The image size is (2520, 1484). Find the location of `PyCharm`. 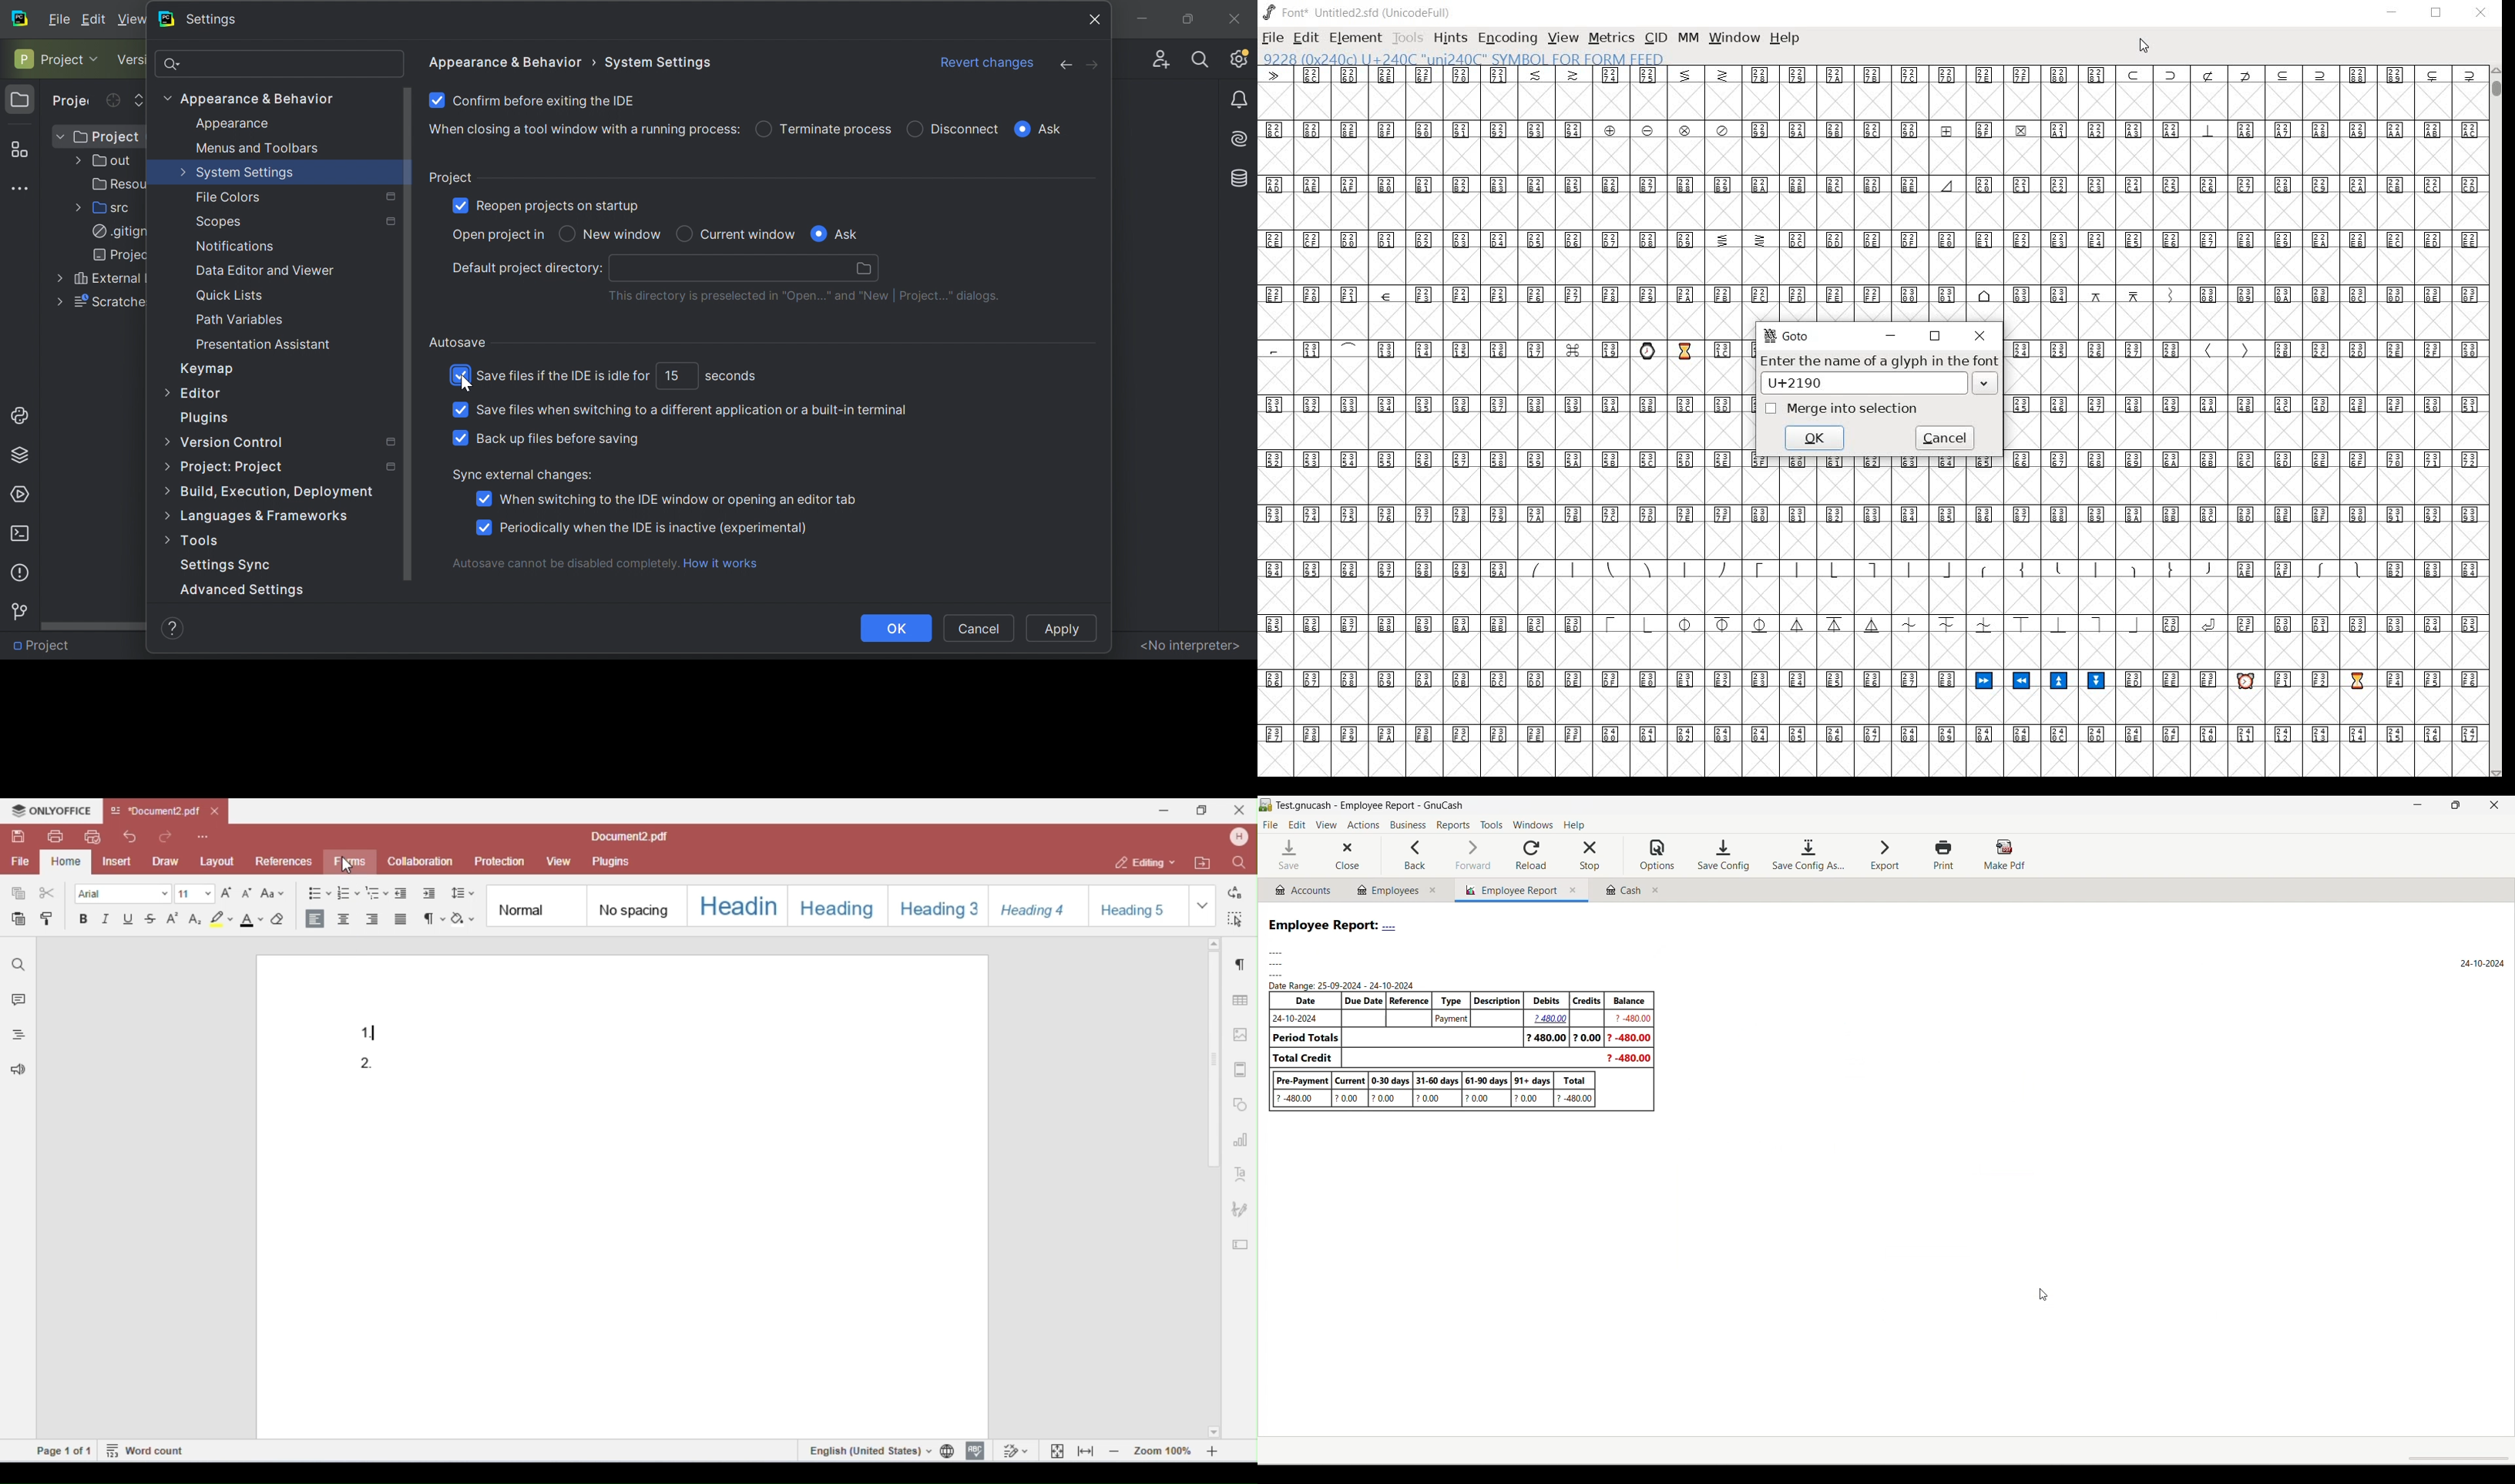

PyCharm is located at coordinates (165, 19).